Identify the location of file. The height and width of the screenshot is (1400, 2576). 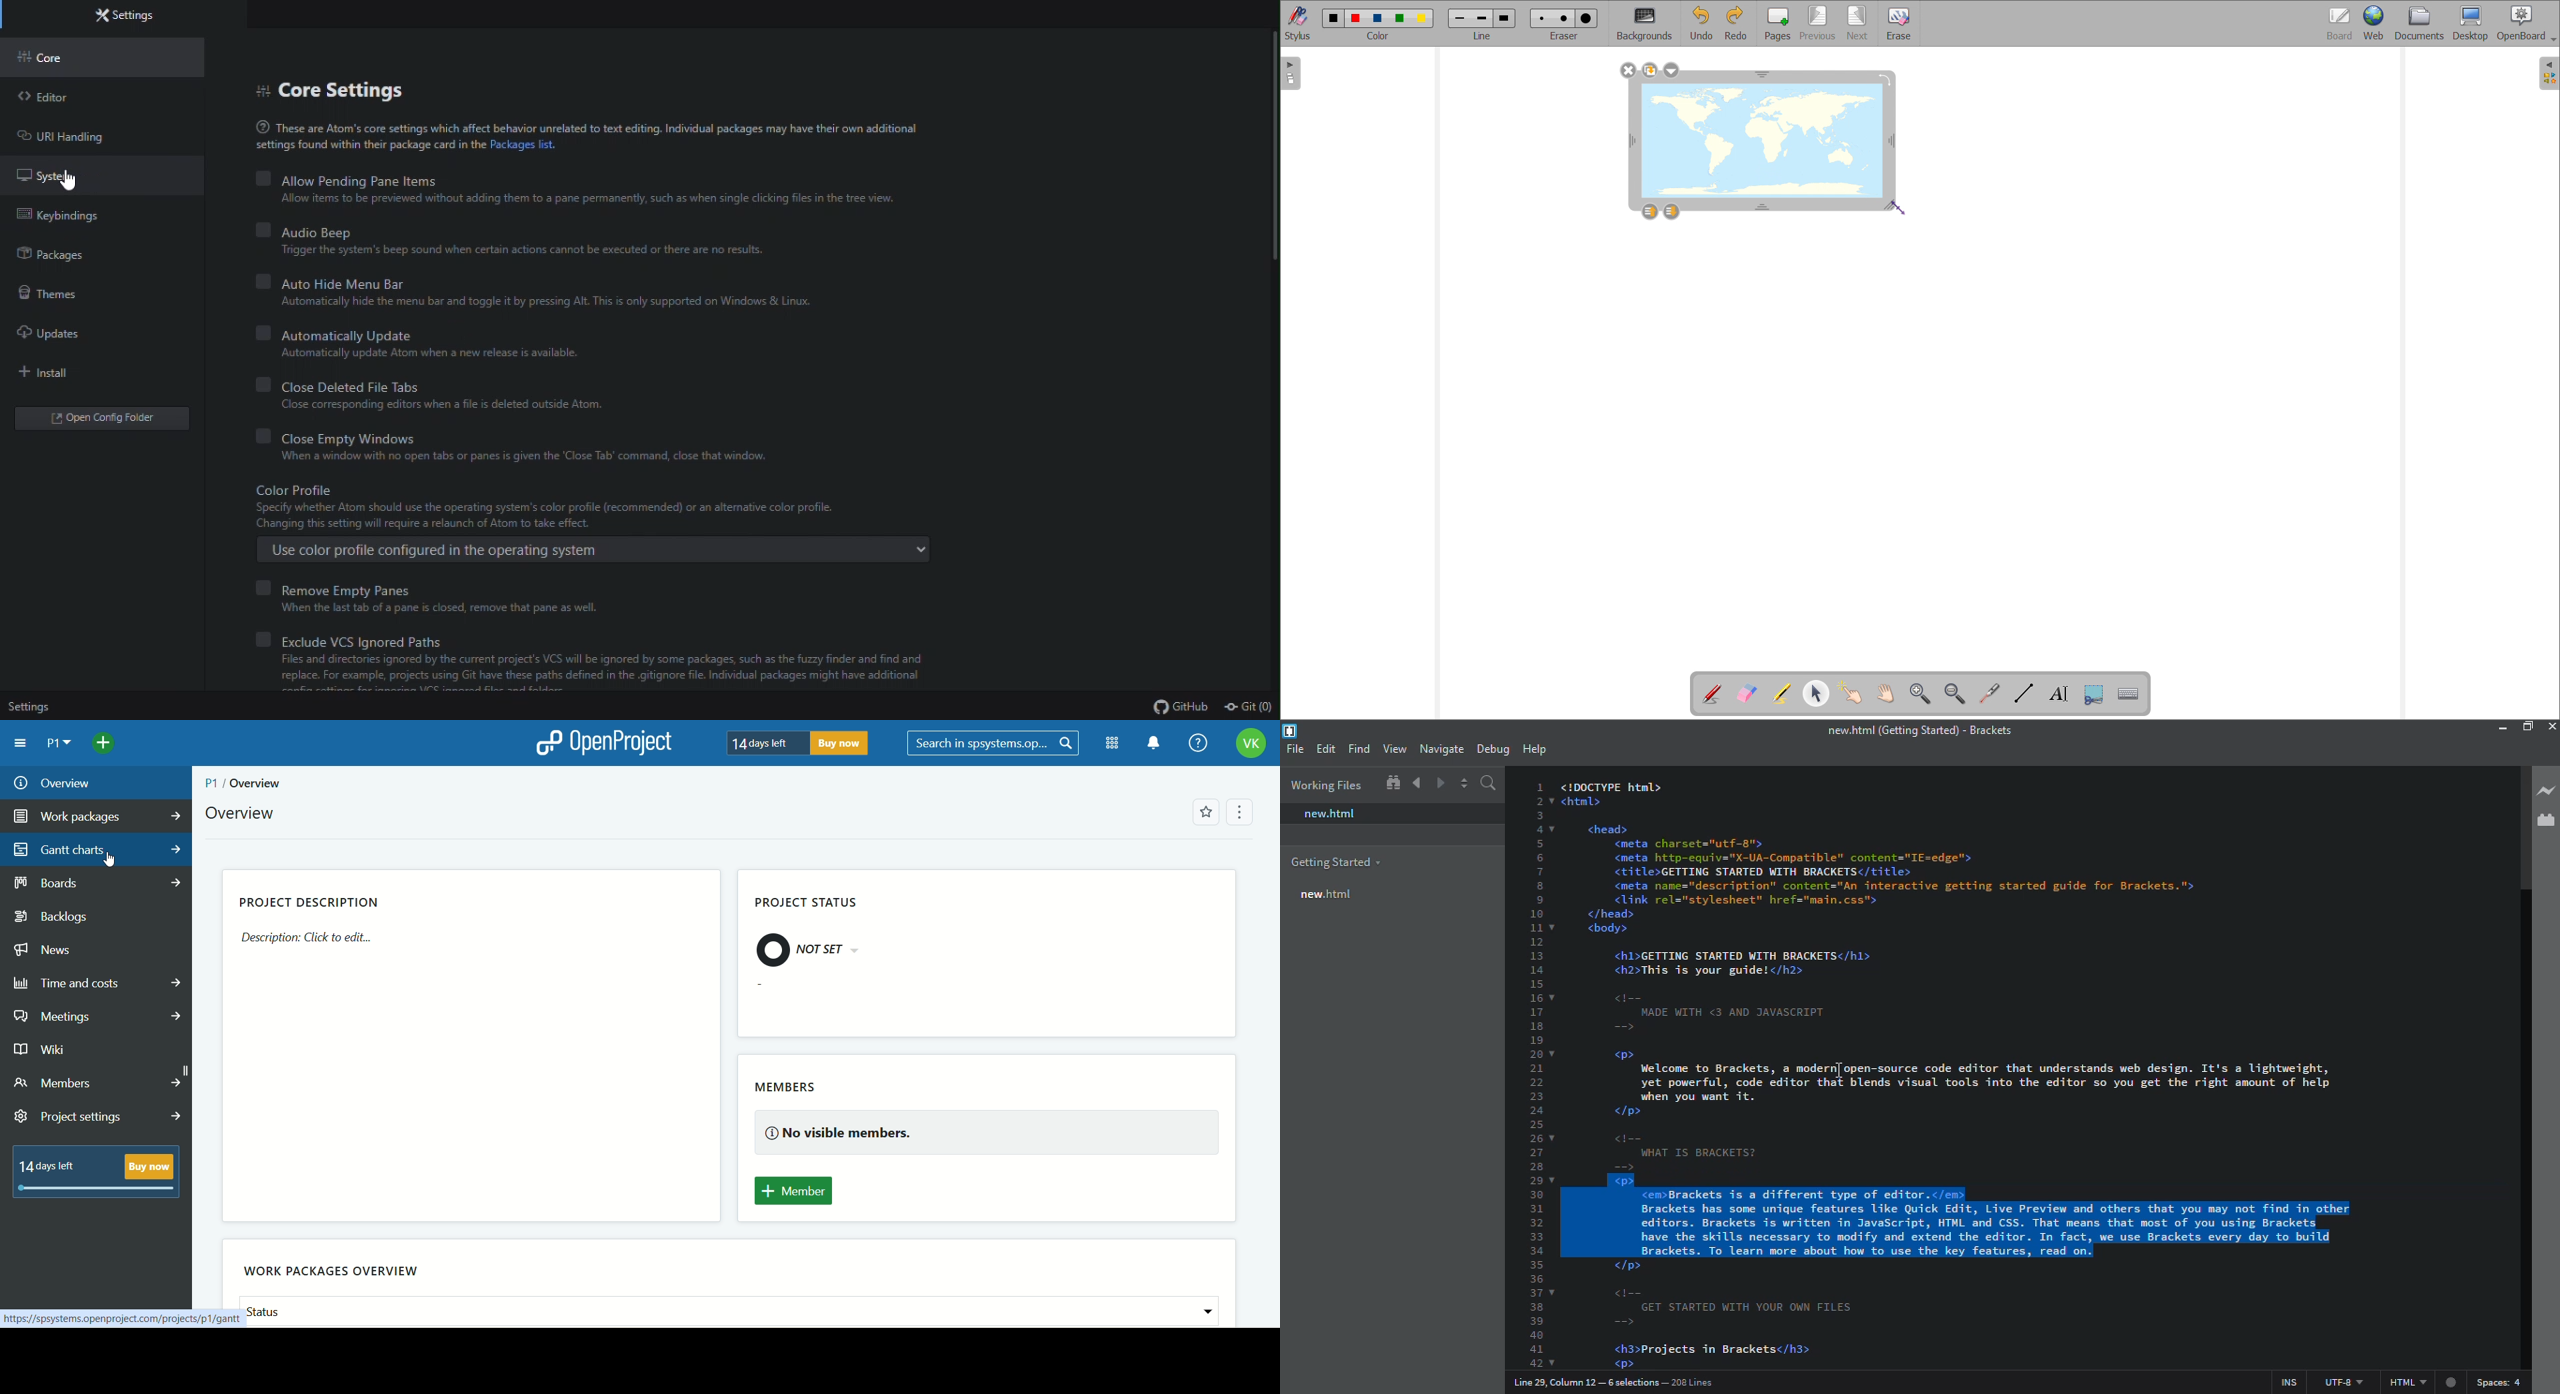
(1295, 748).